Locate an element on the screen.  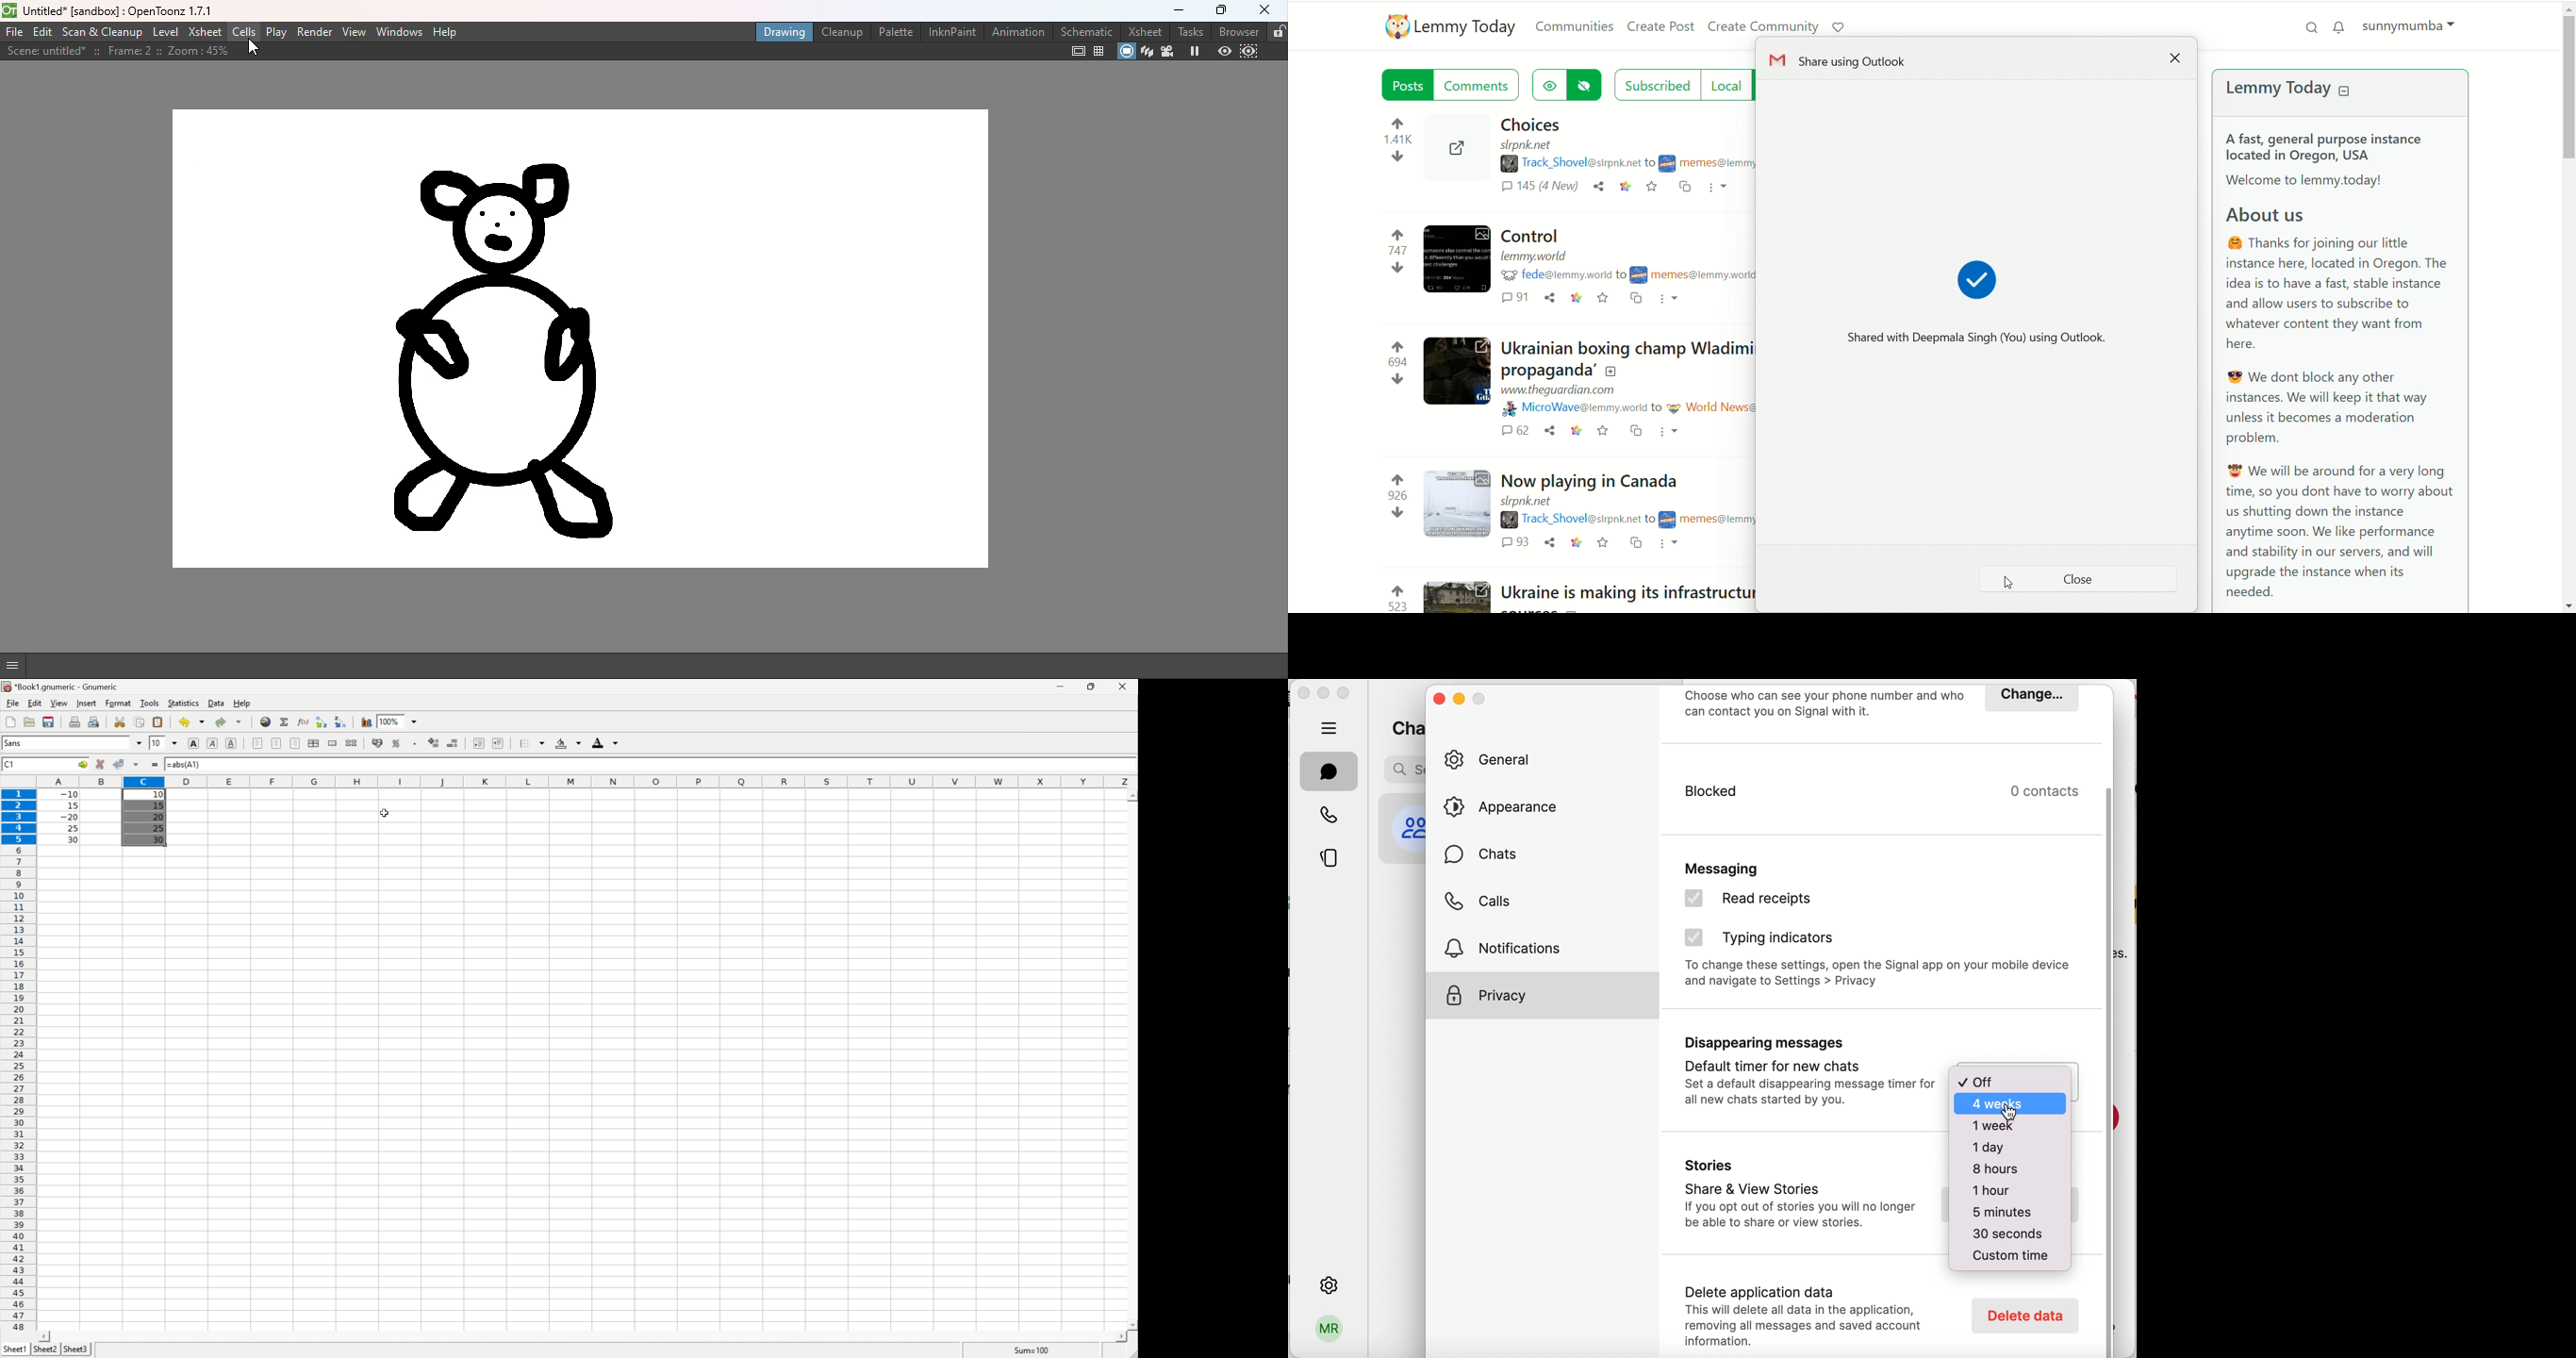
1 week is located at coordinates (2011, 1126).